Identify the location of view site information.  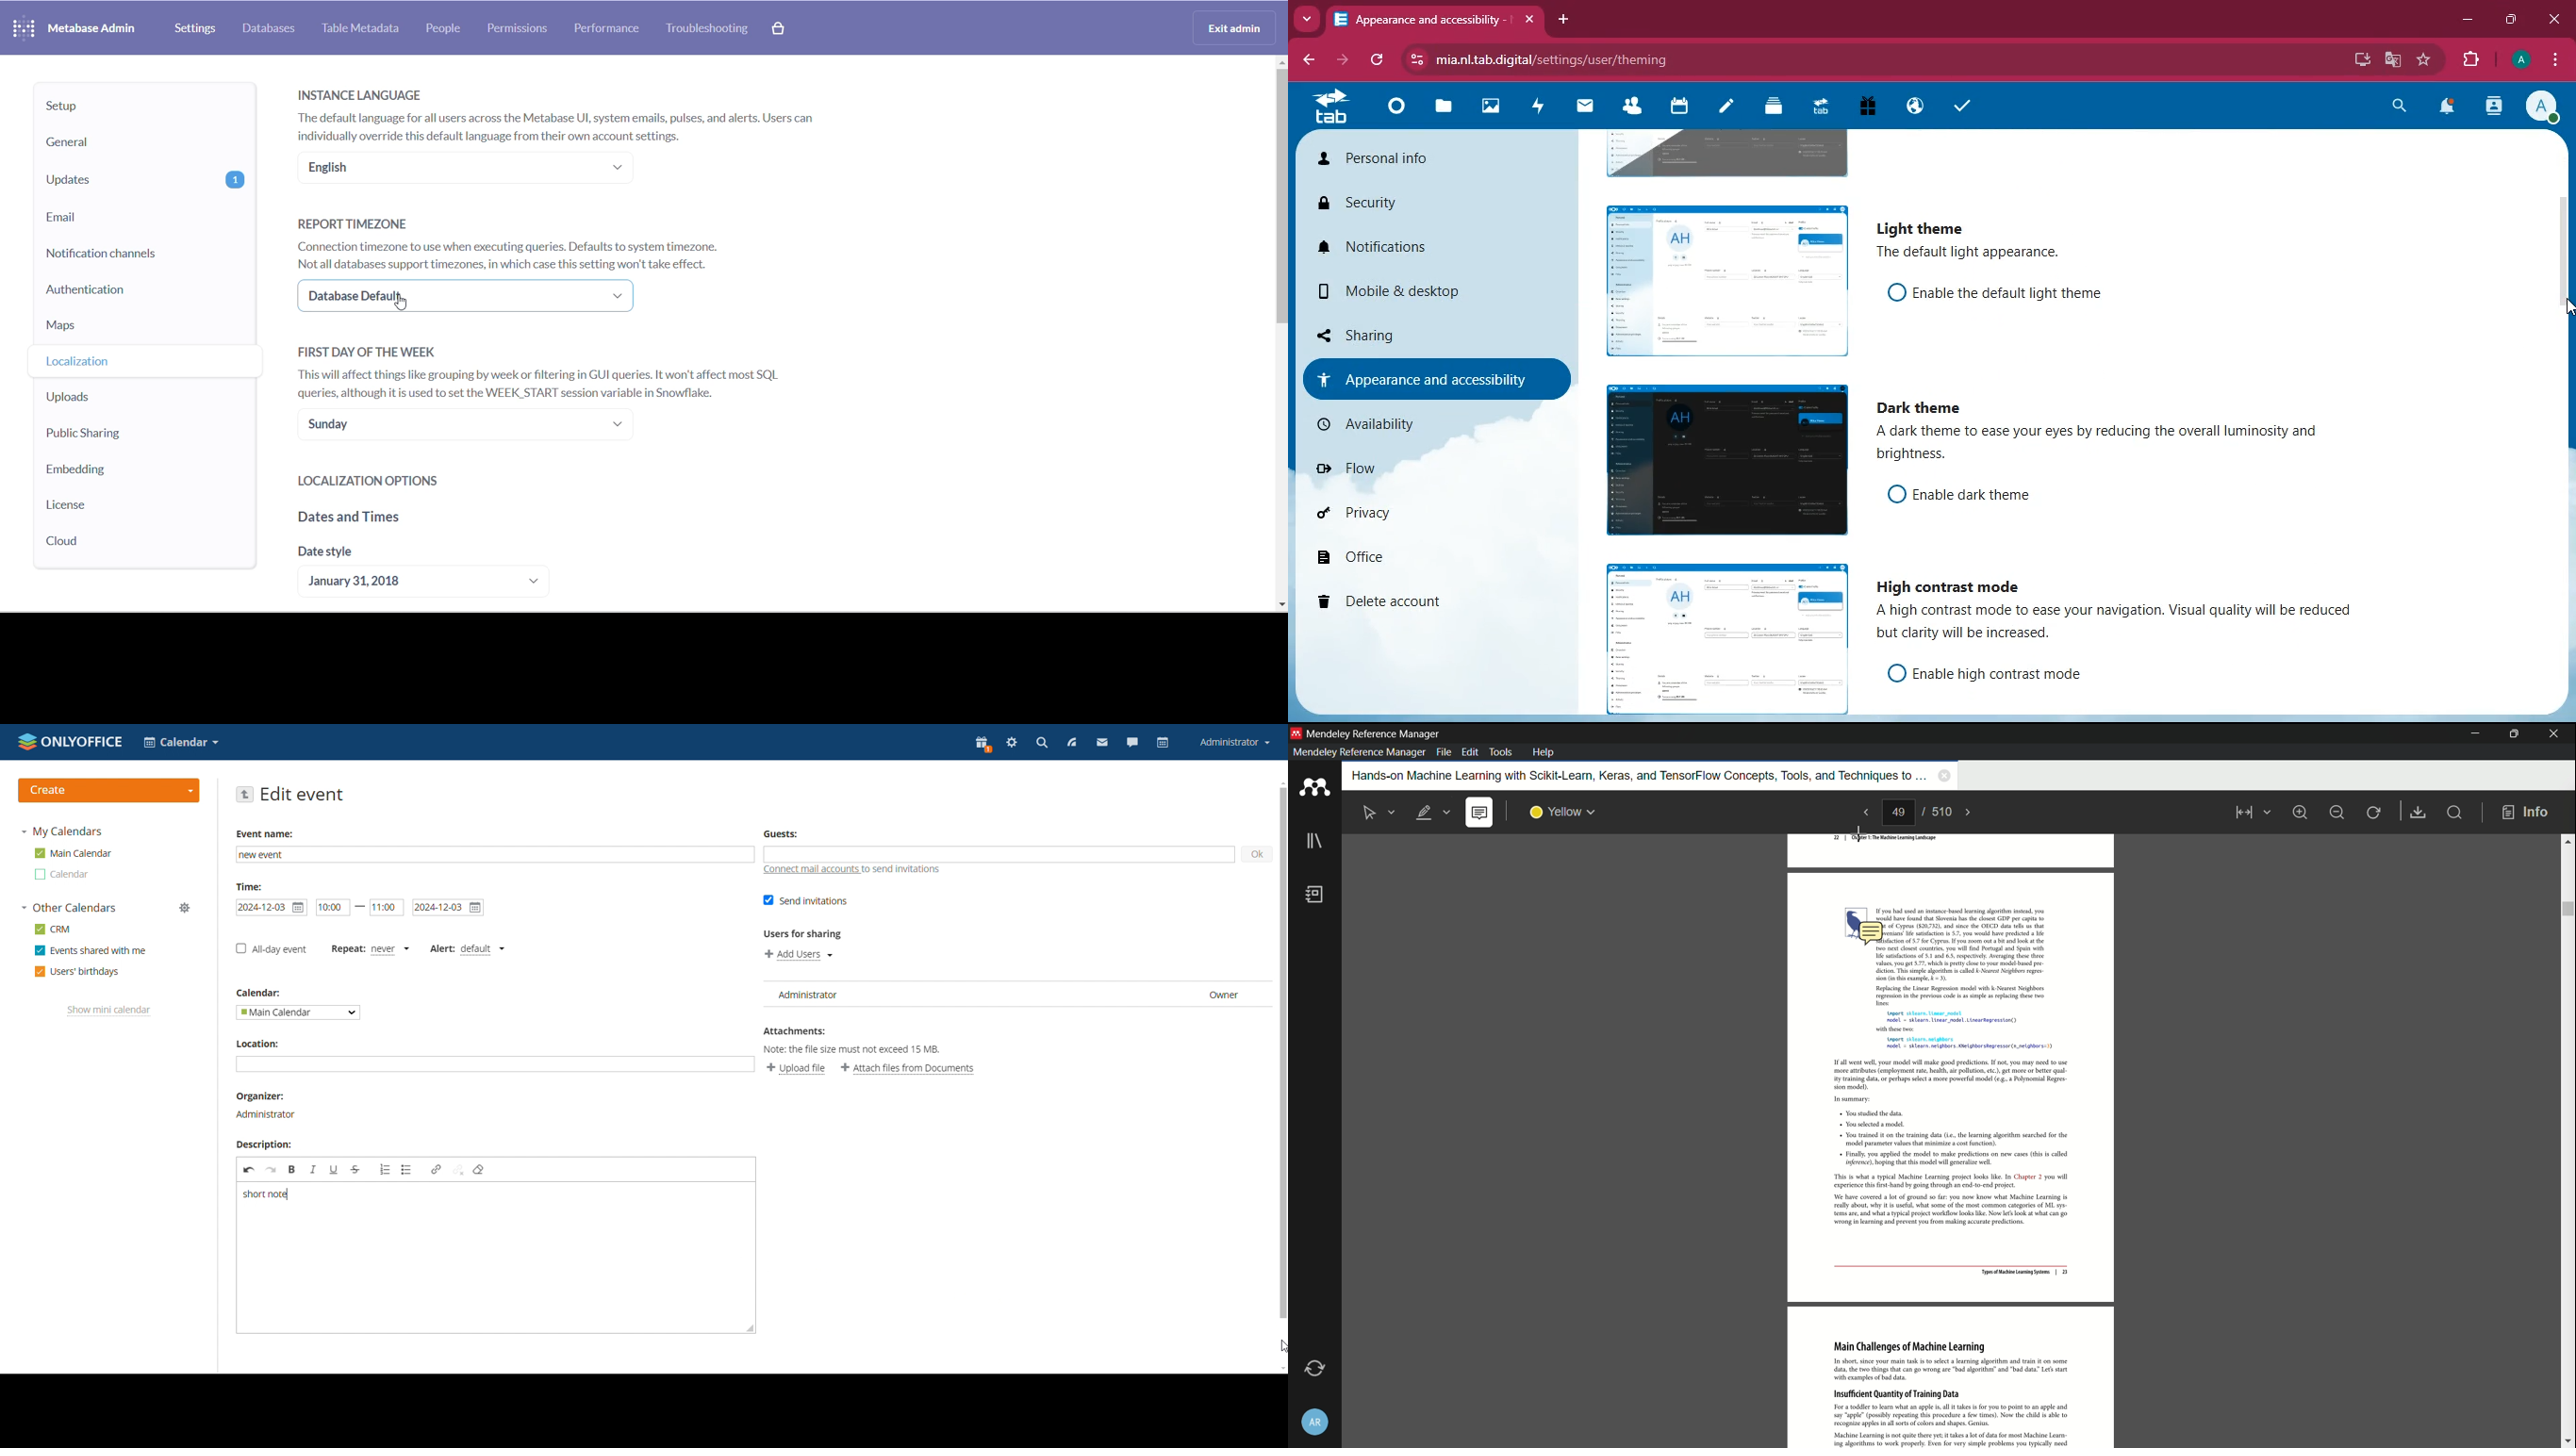
(1414, 60).